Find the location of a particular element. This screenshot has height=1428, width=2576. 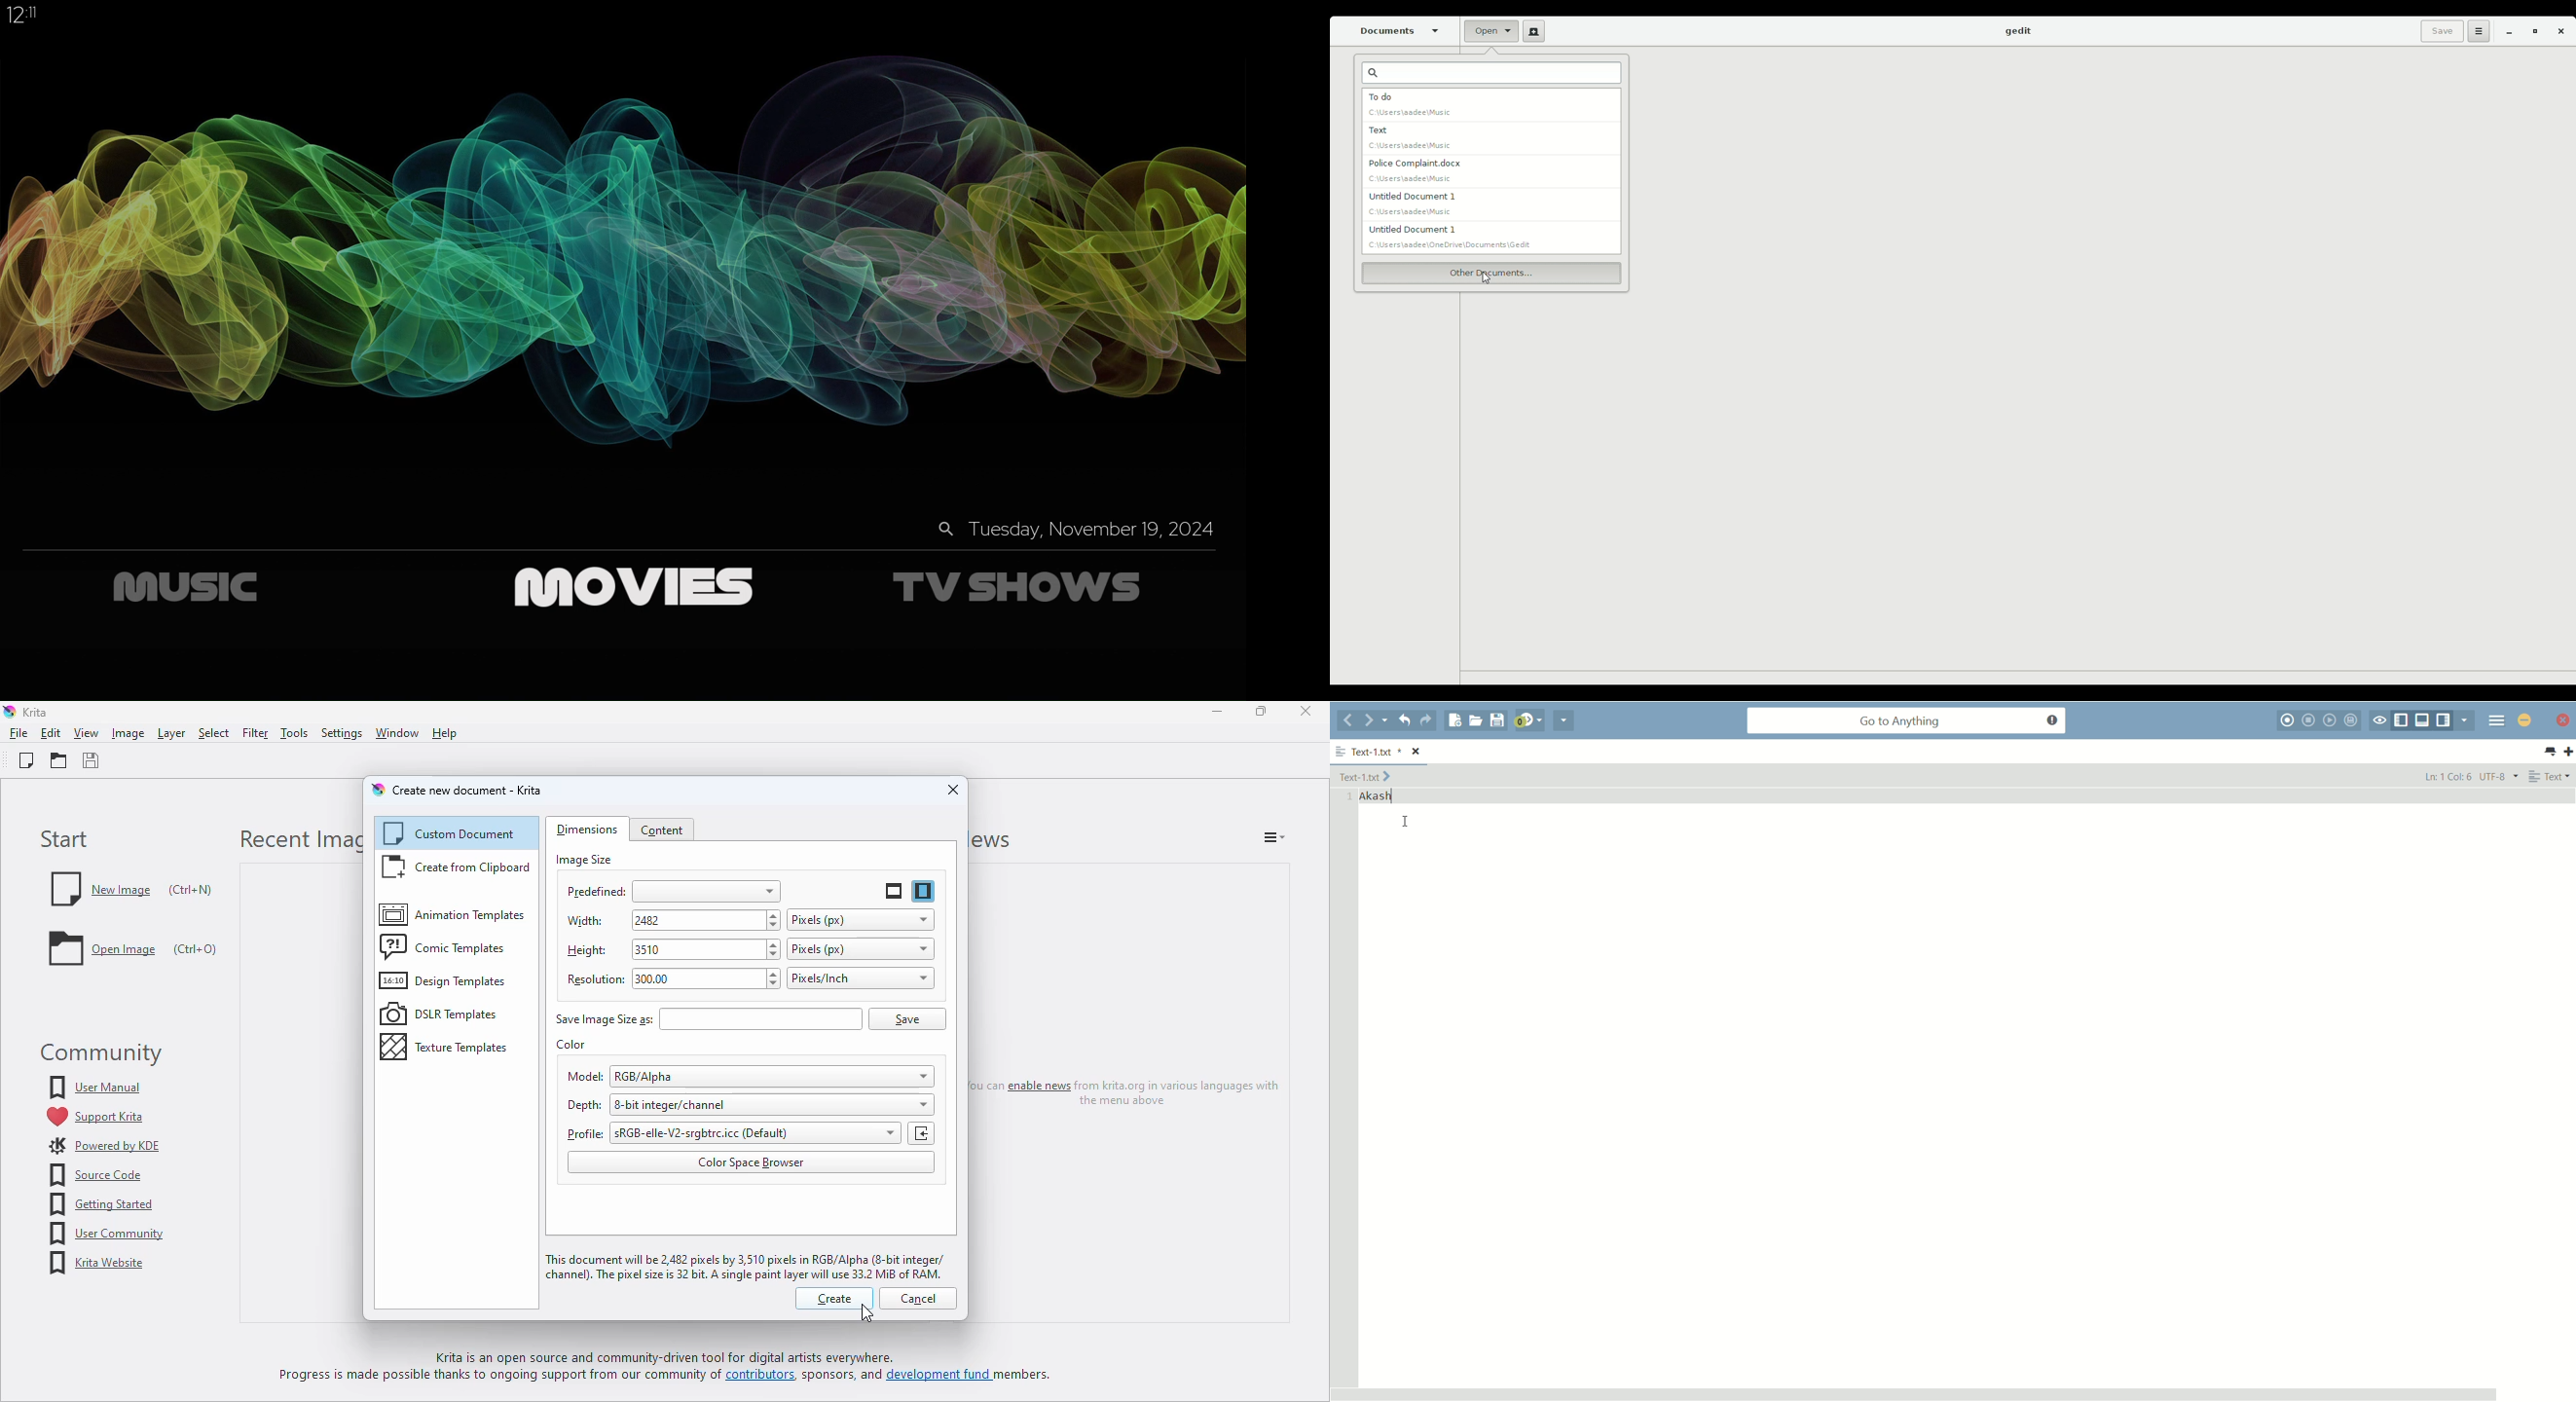

Open is located at coordinates (1486, 31).